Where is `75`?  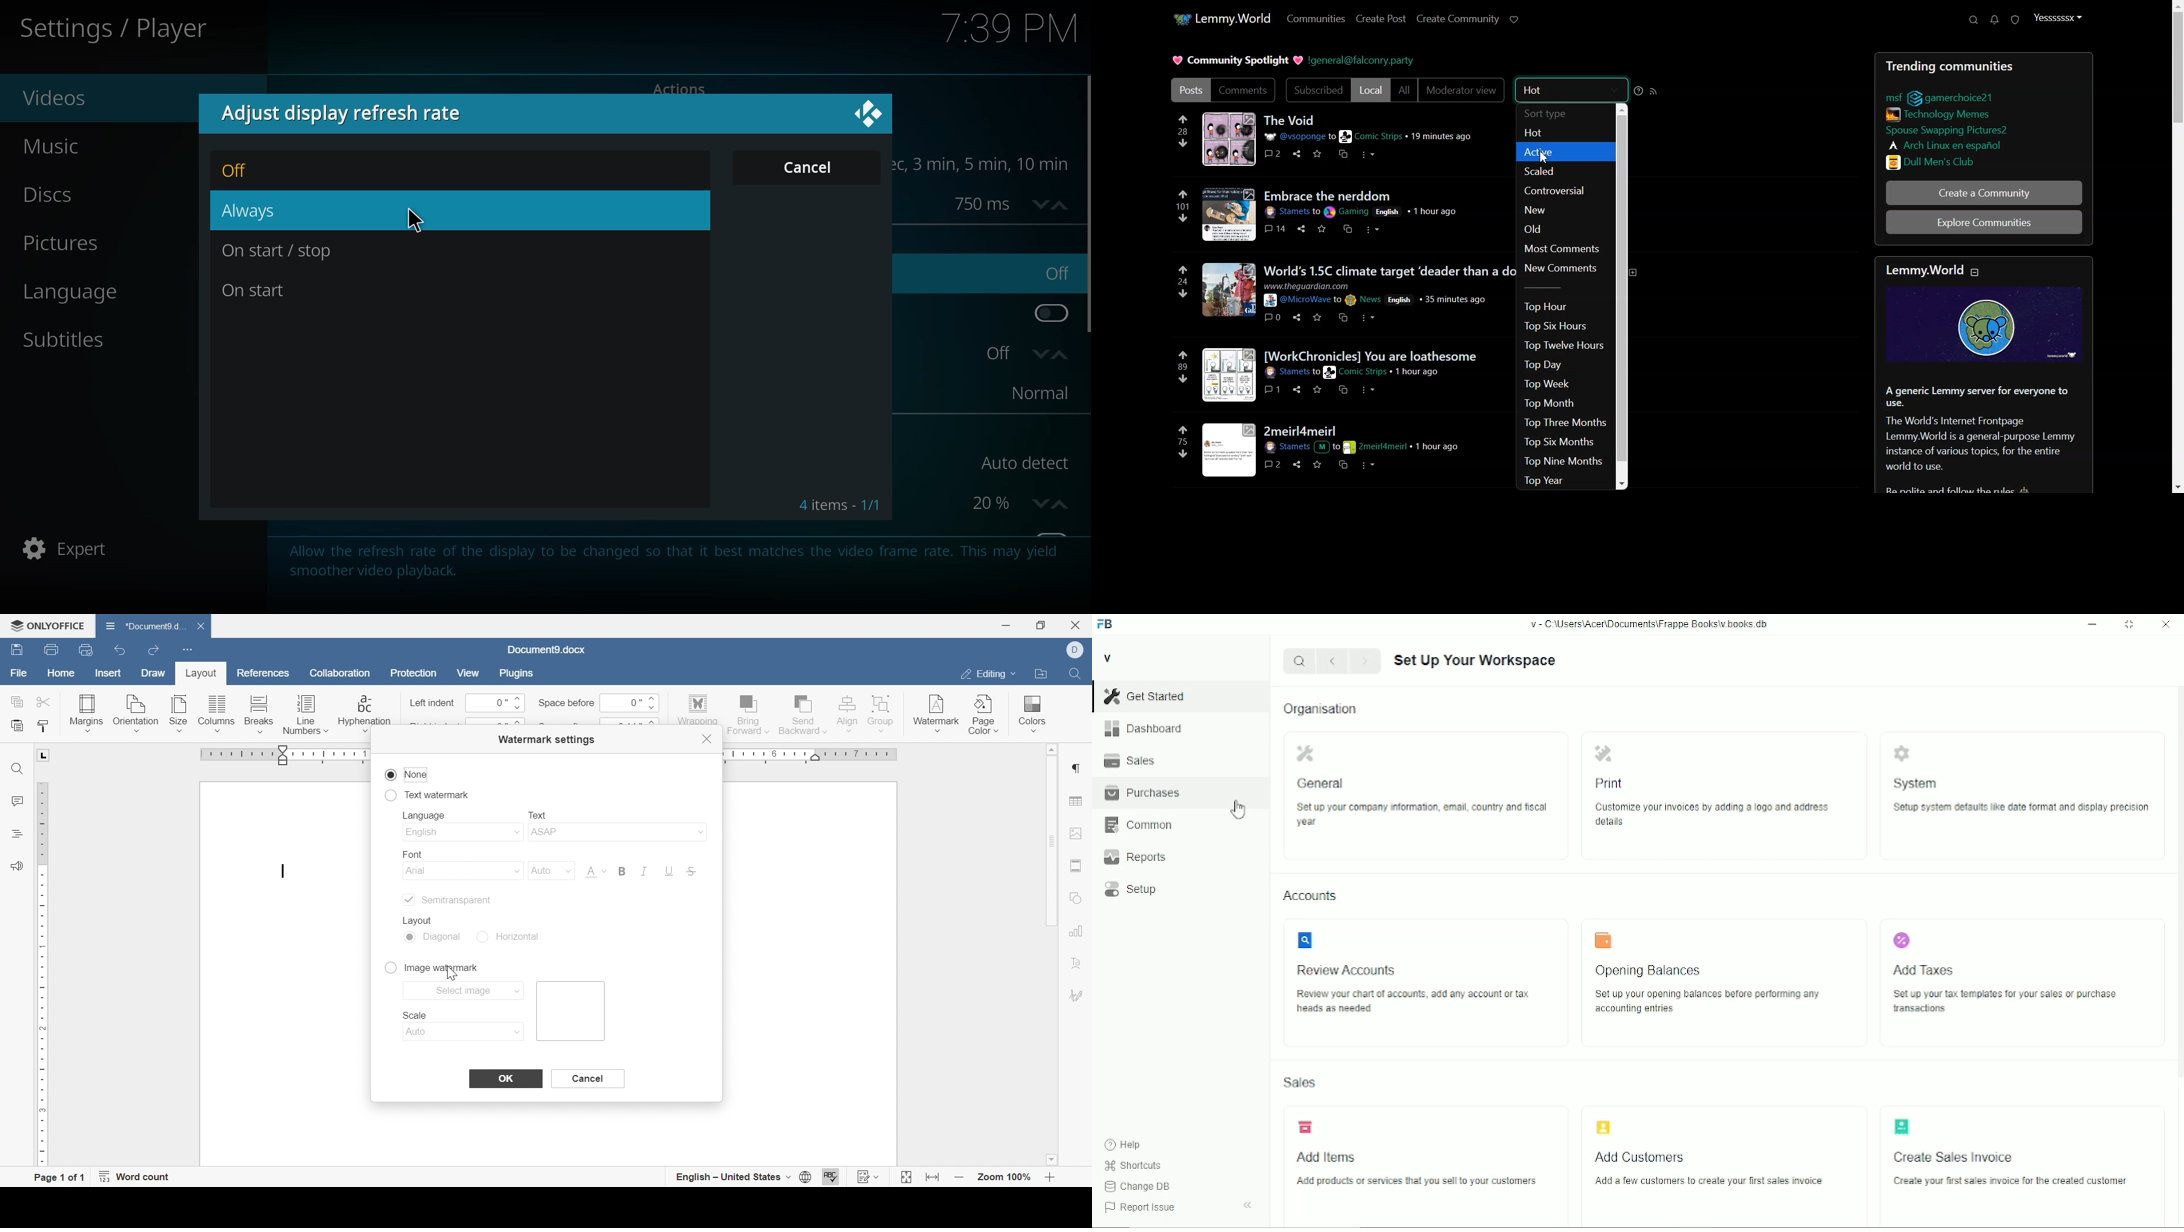 75 is located at coordinates (1184, 442).